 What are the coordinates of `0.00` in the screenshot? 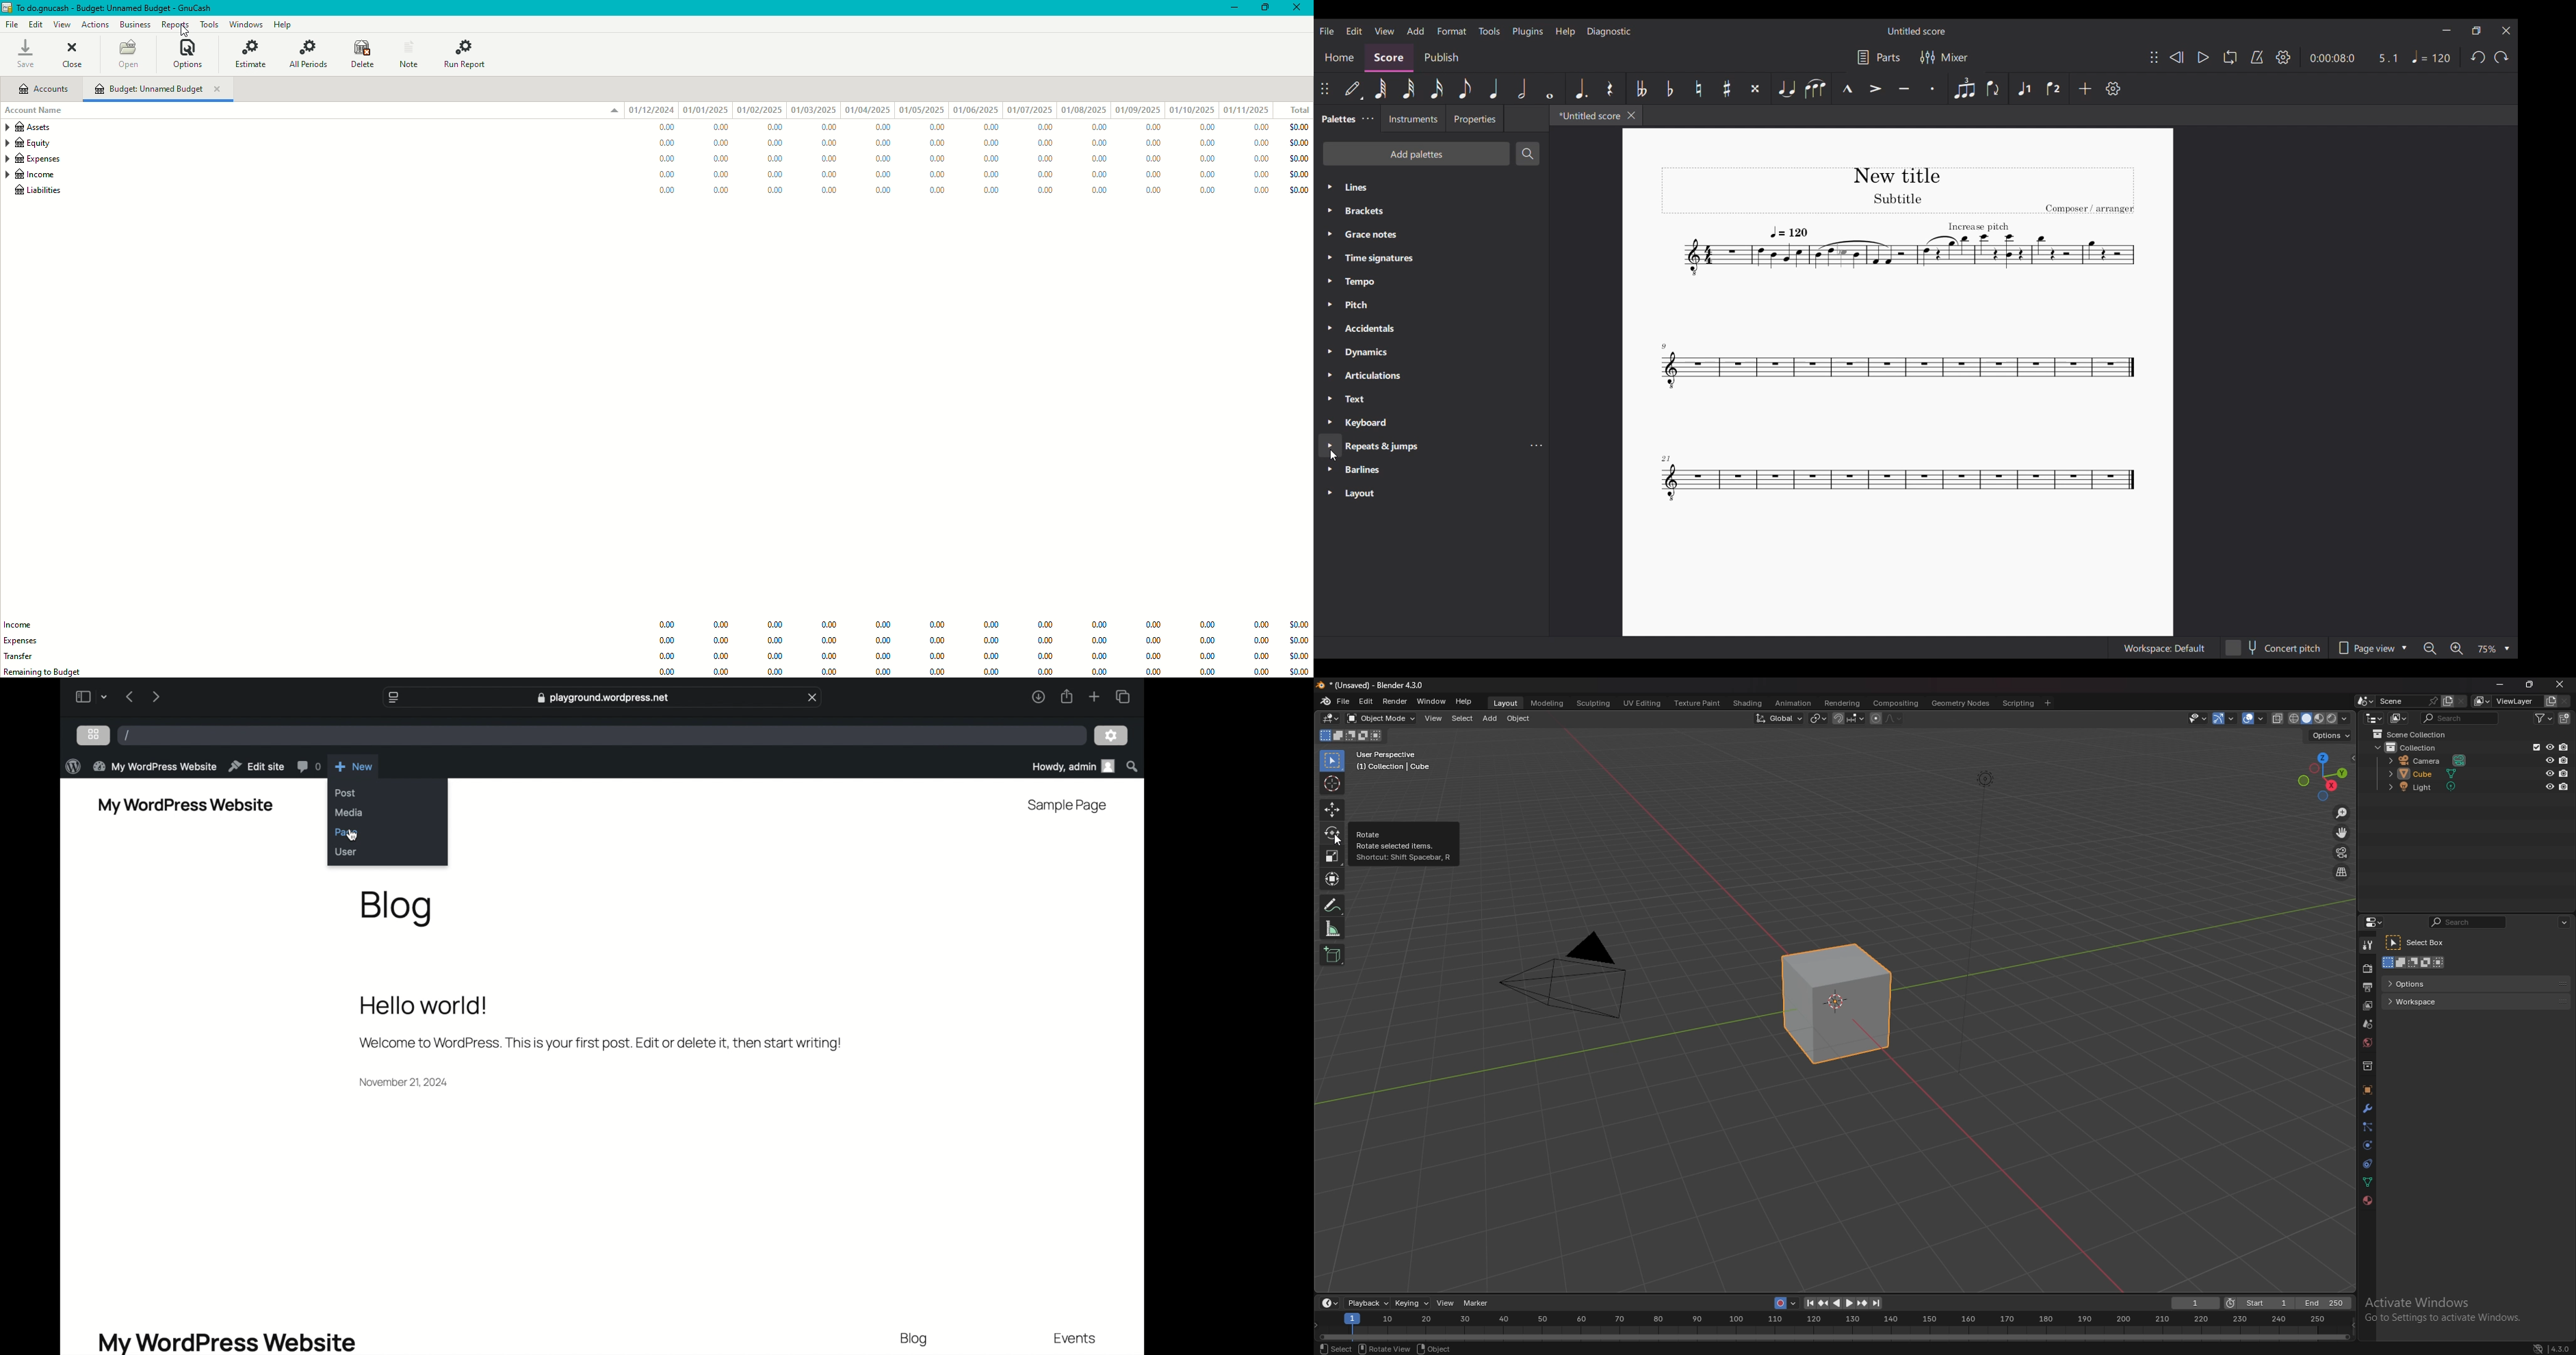 It's located at (669, 658).